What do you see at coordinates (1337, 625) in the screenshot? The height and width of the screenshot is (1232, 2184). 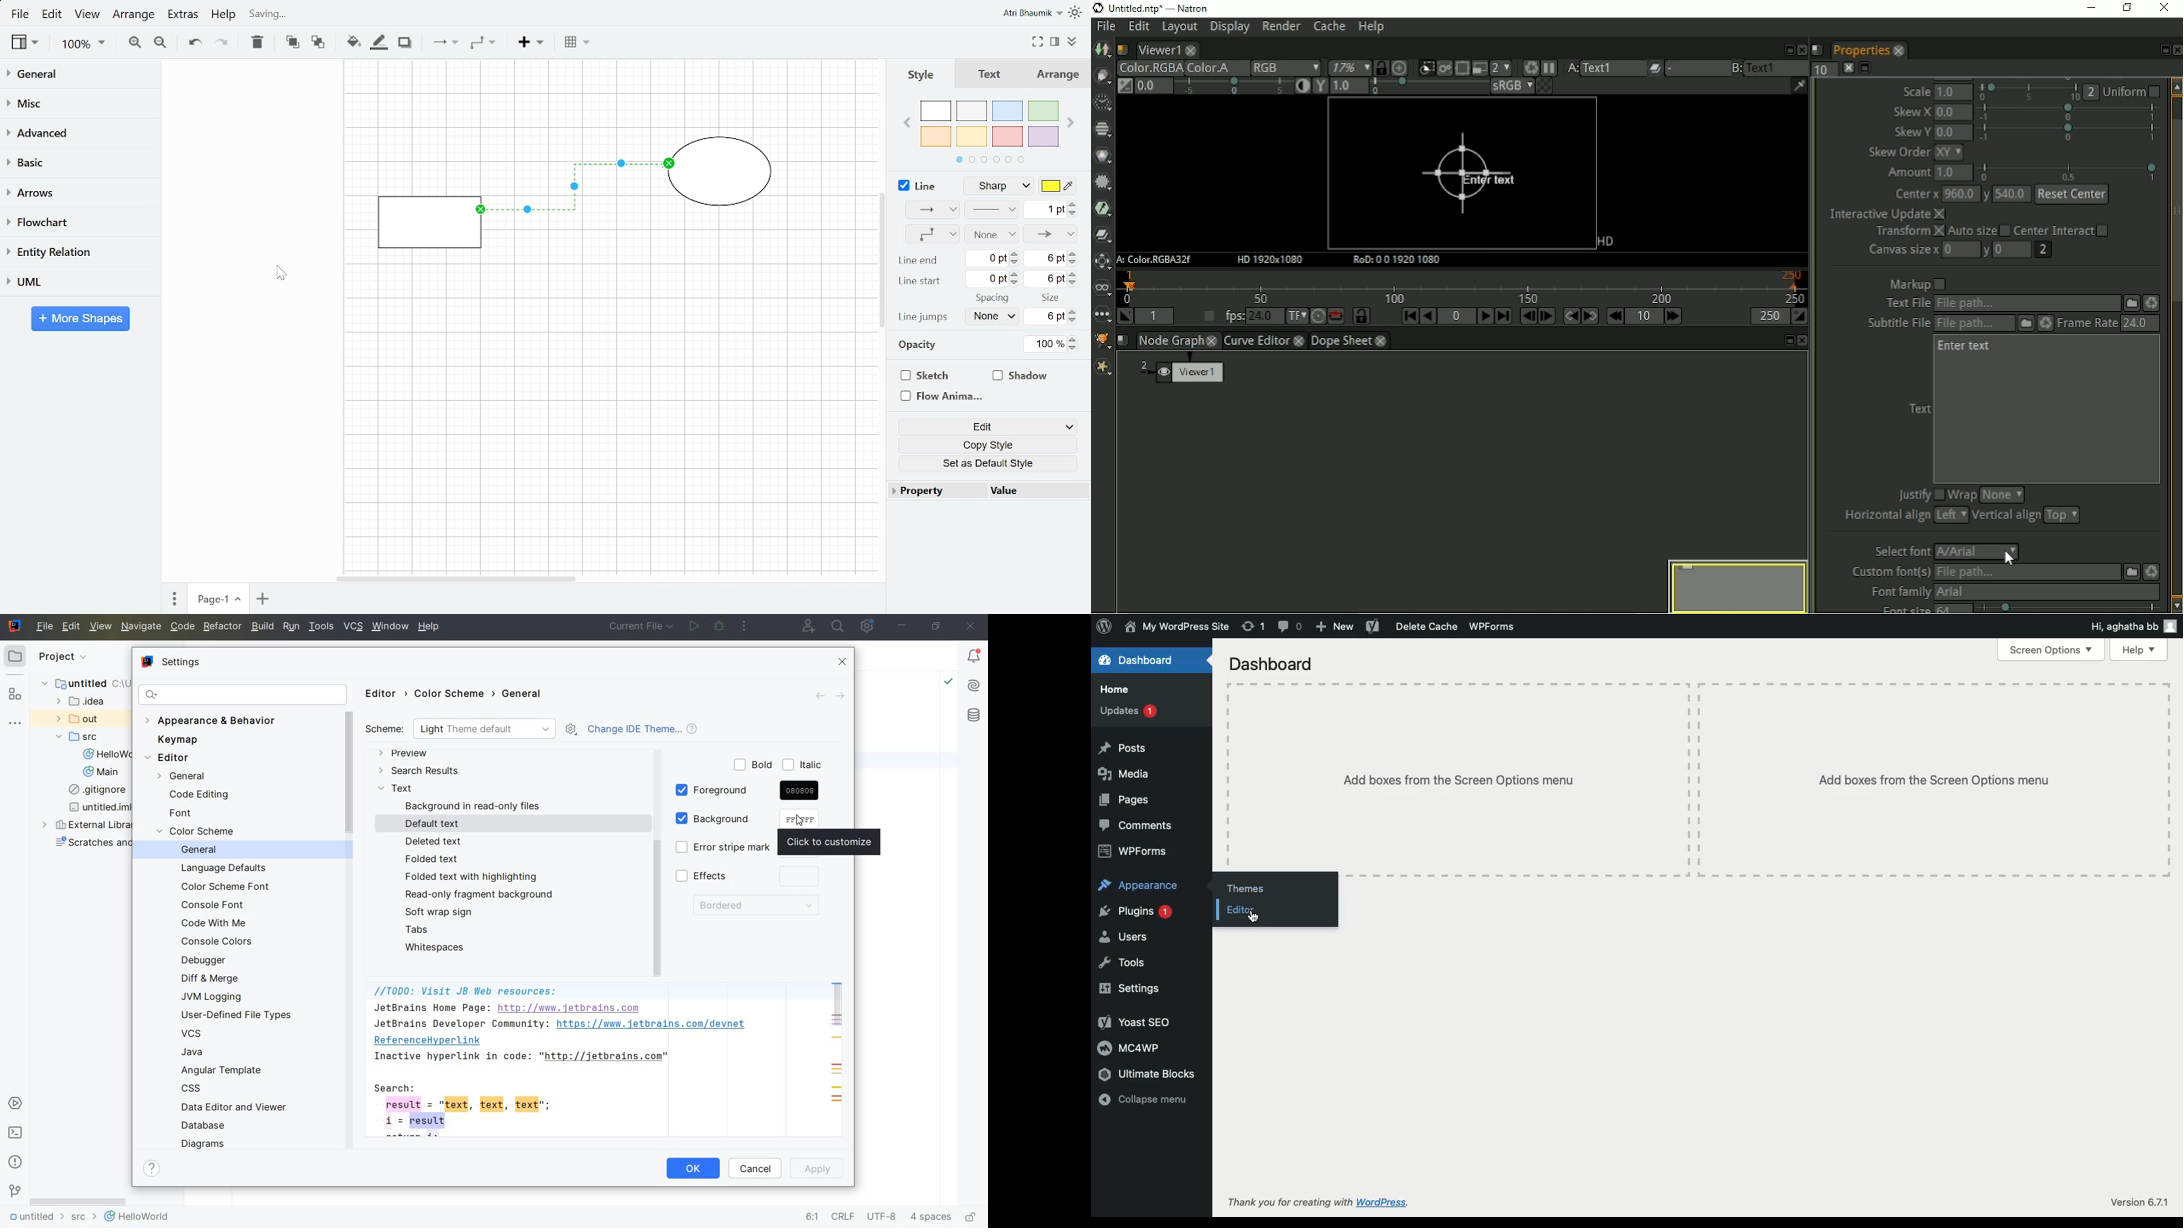 I see `+ New` at bounding box center [1337, 625].